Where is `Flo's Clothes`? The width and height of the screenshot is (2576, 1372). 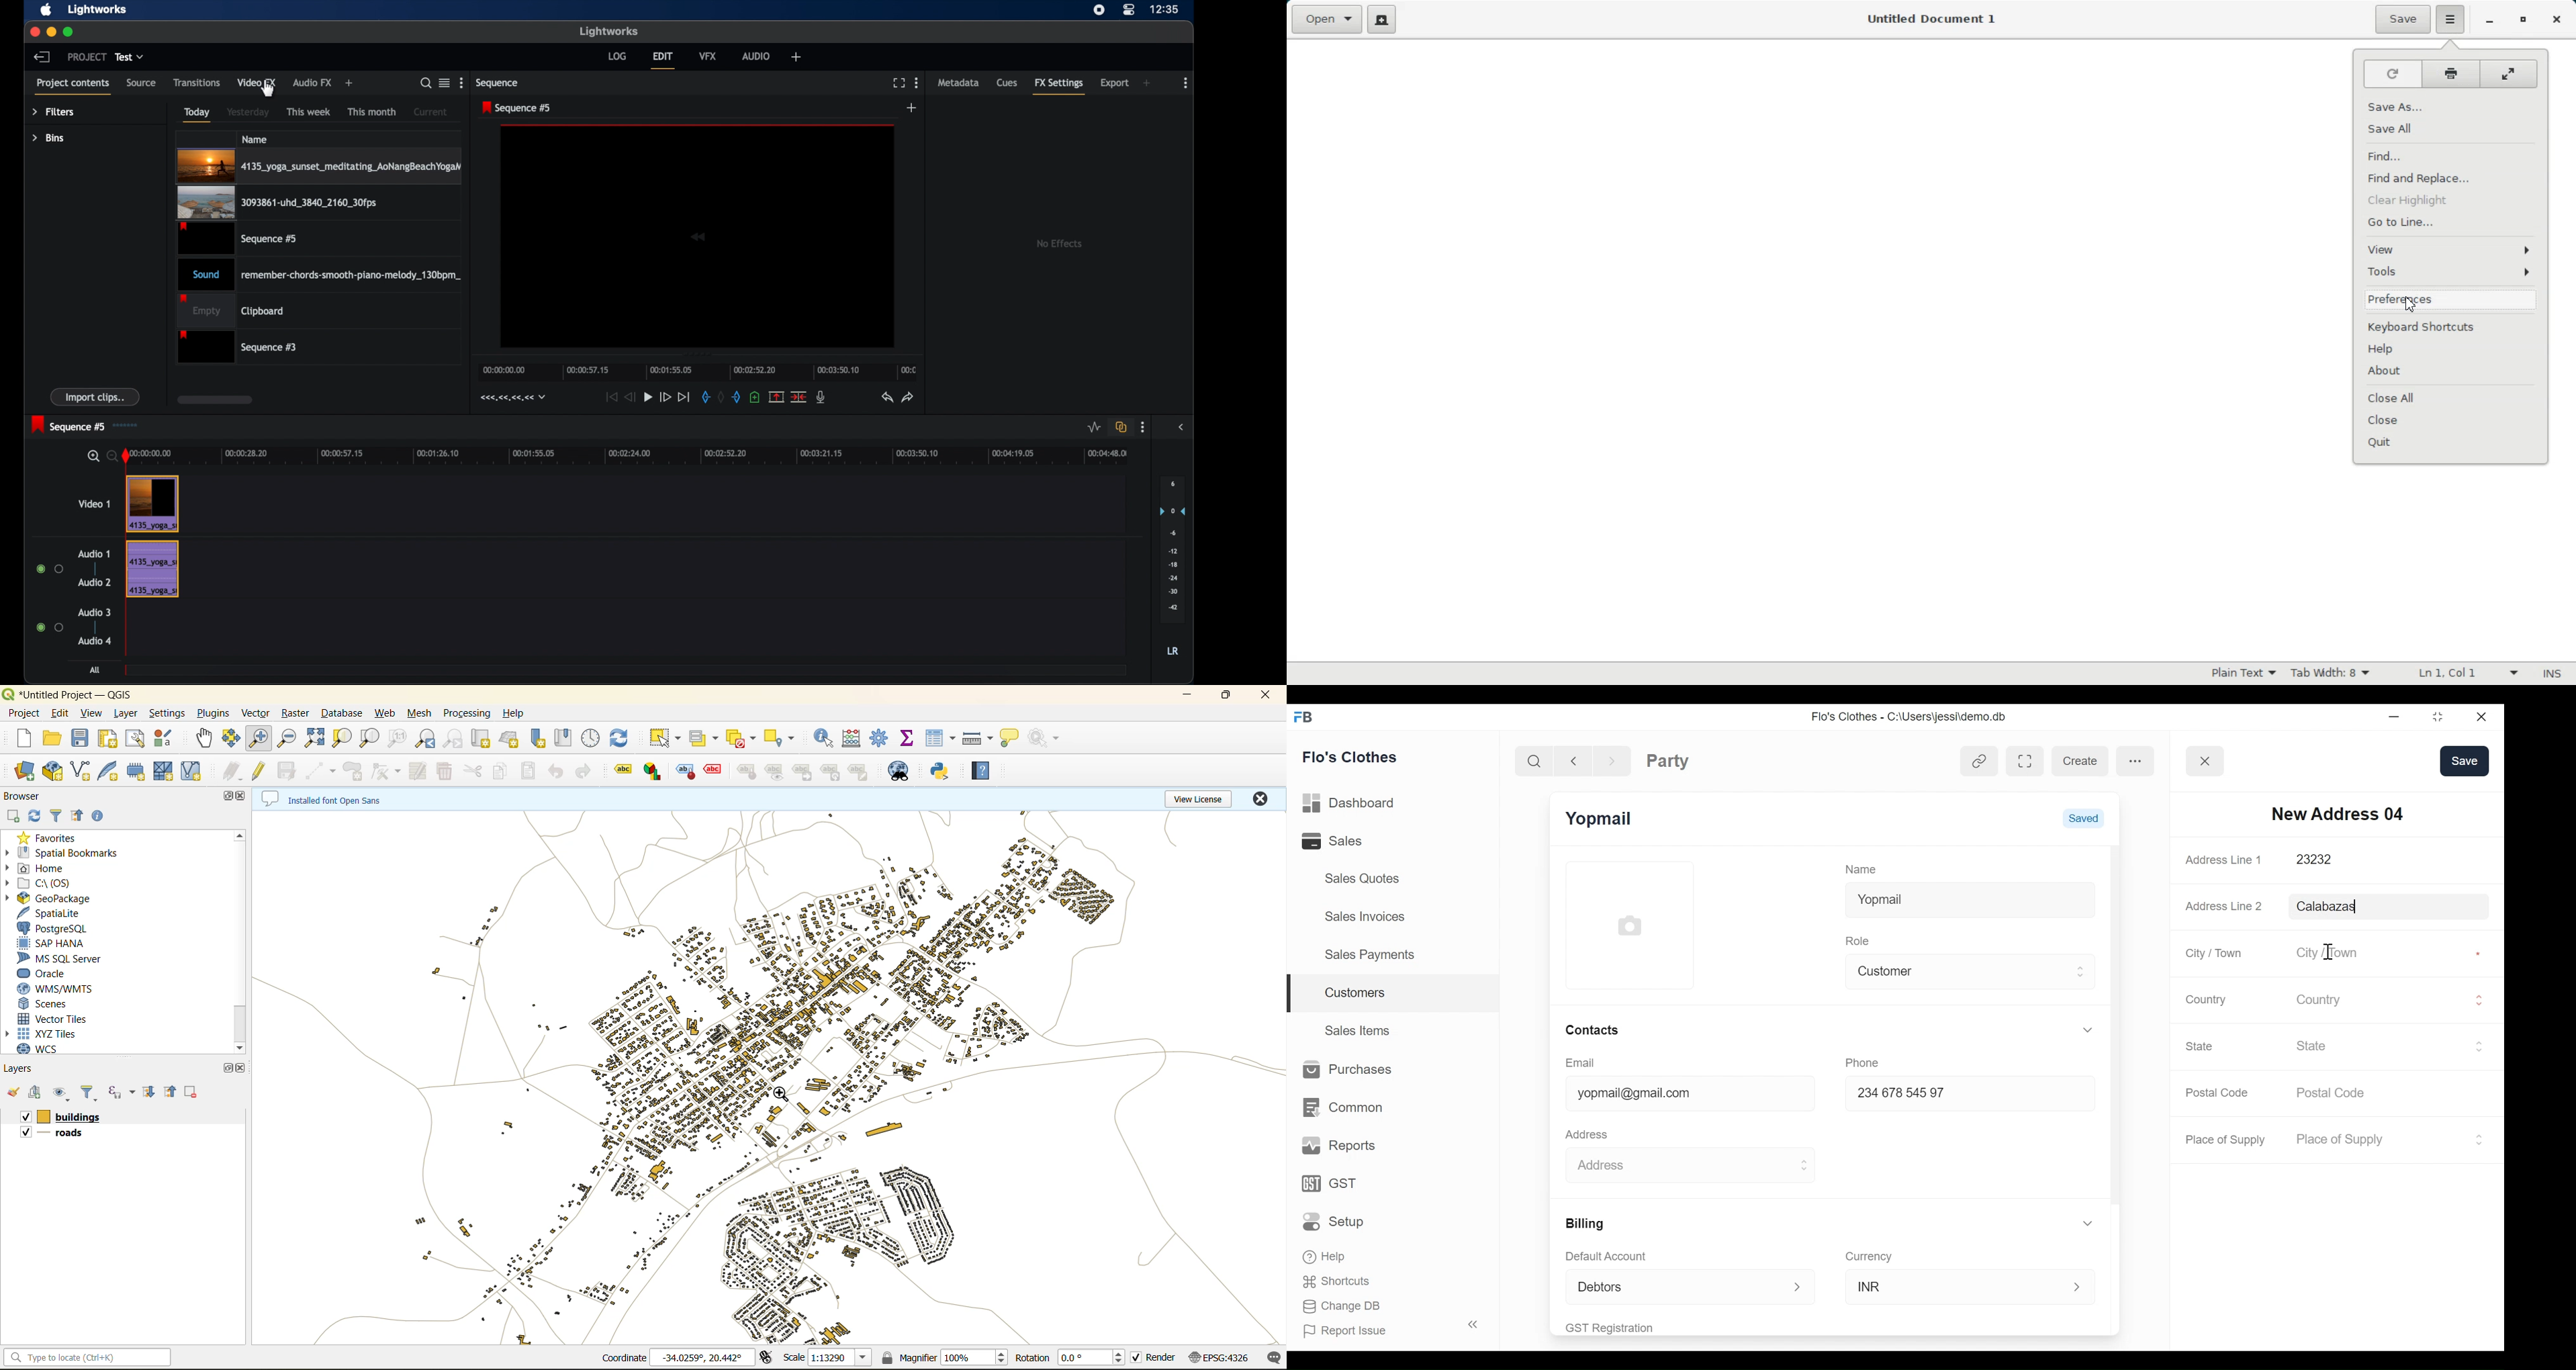
Flo's Clothes is located at coordinates (1352, 757).